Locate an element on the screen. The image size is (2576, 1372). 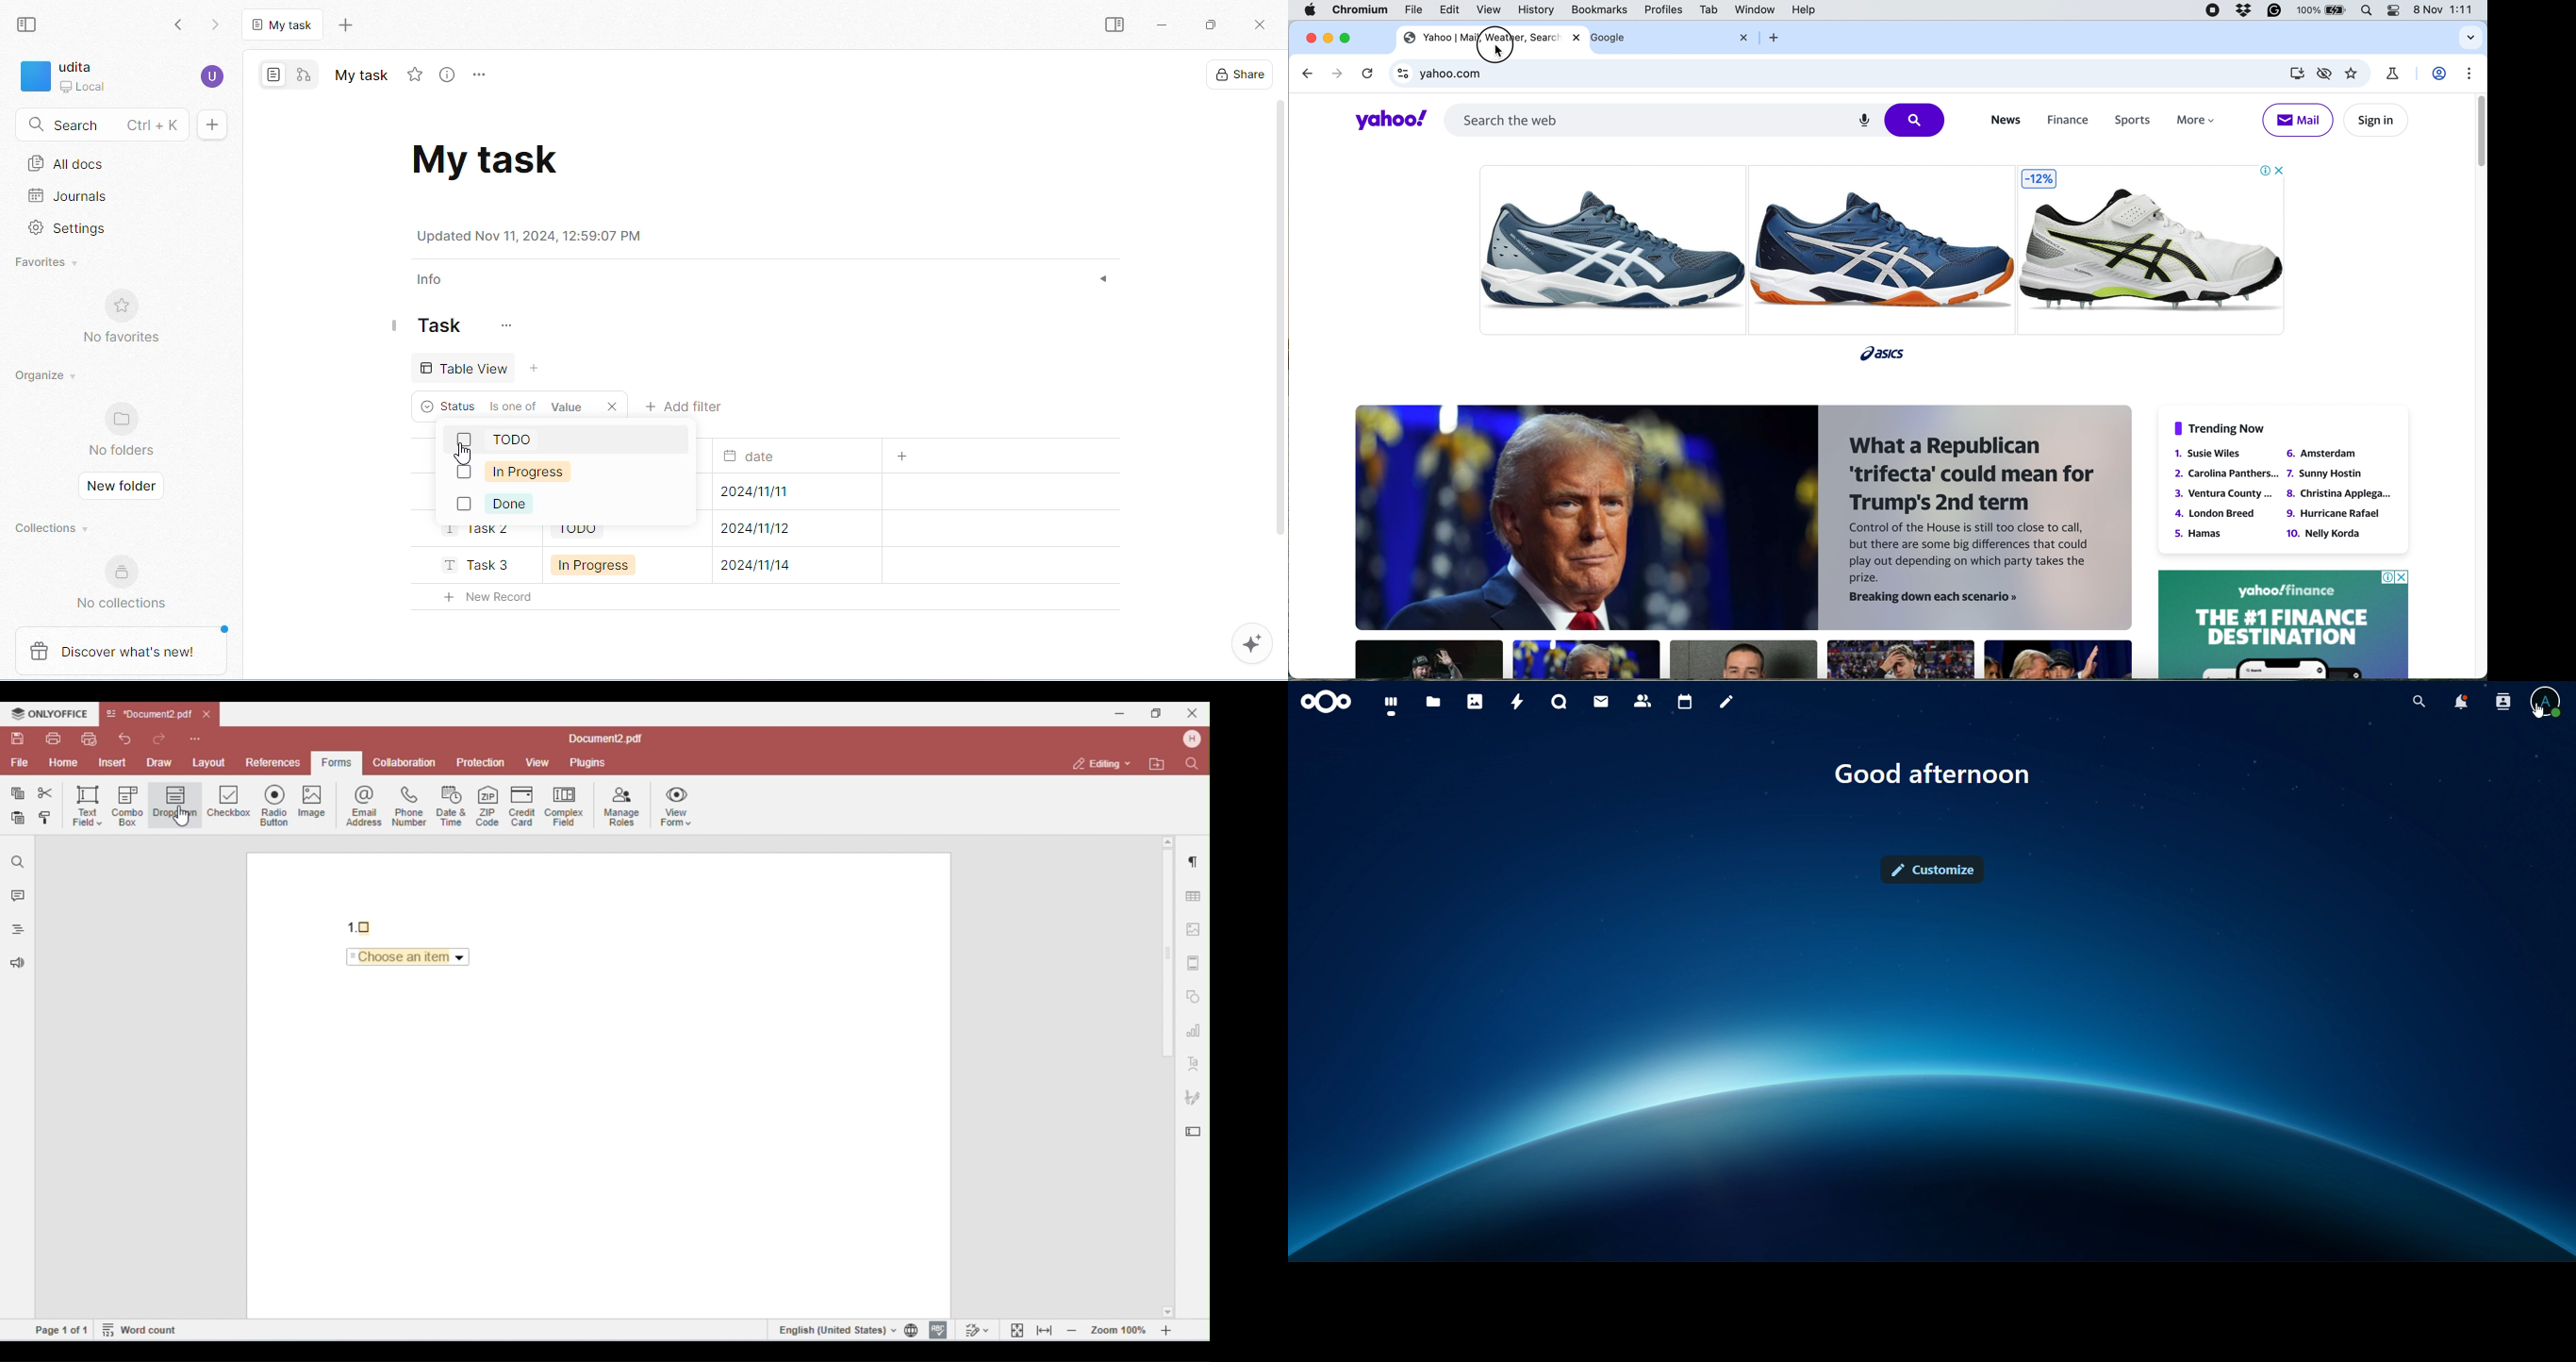
task2 is located at coordinates (476, 532).